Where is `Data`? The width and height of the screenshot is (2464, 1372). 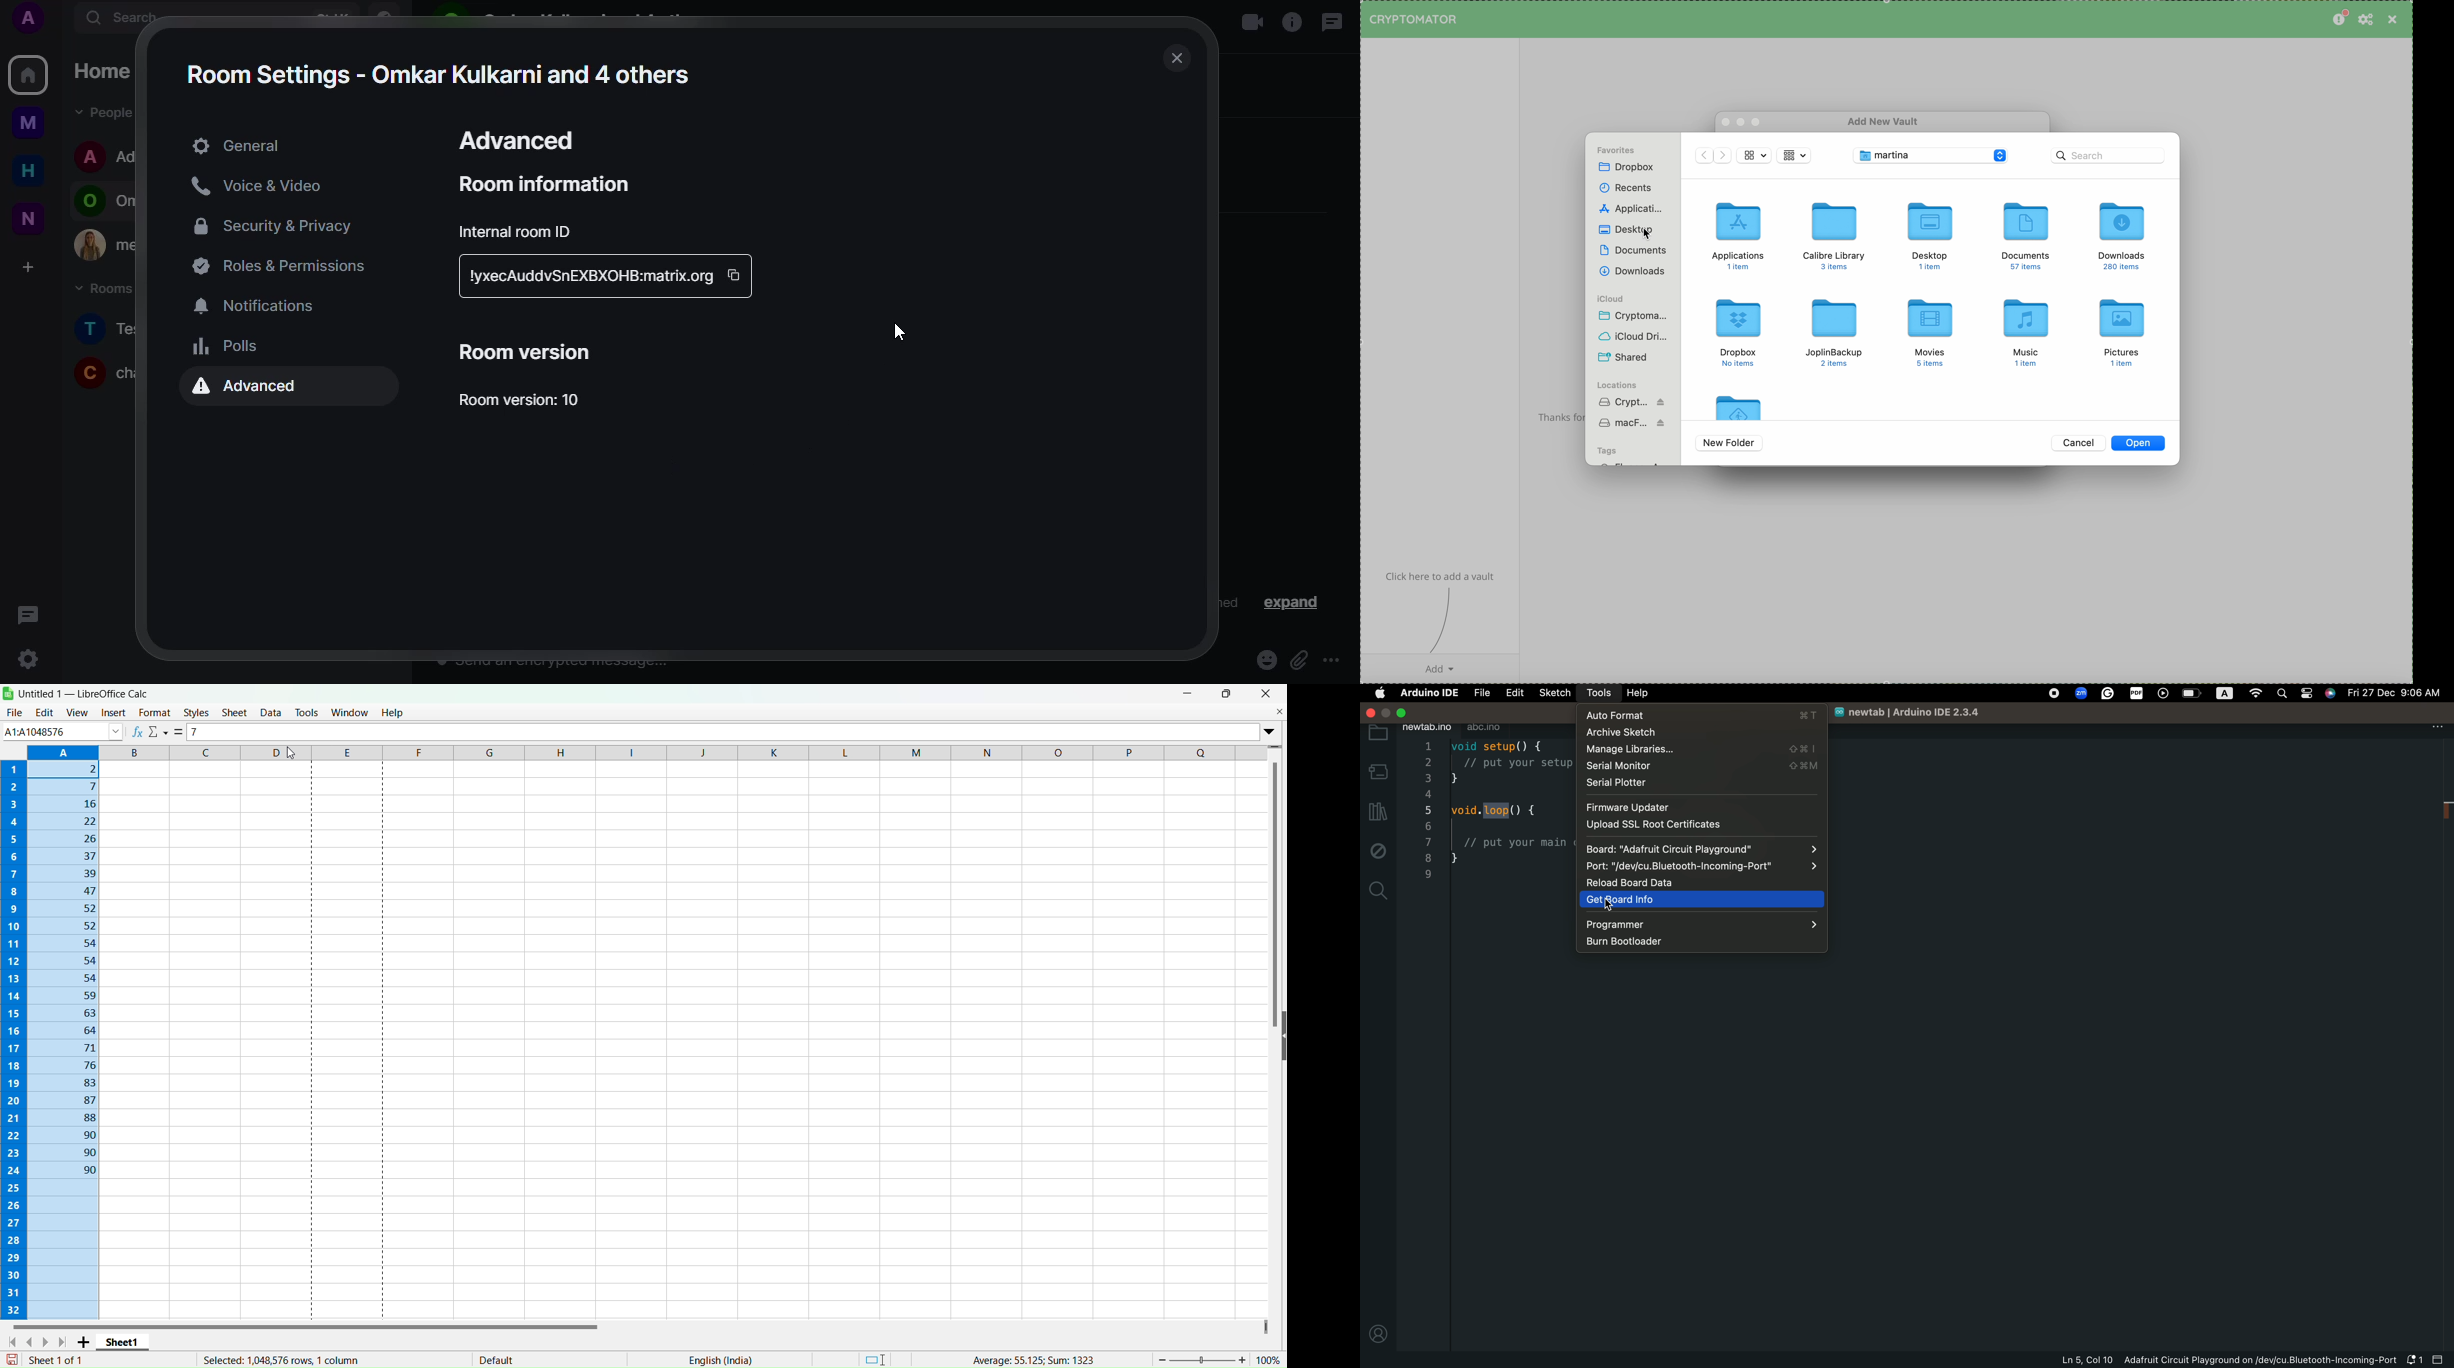
Data is located at coordinates (271, 711).